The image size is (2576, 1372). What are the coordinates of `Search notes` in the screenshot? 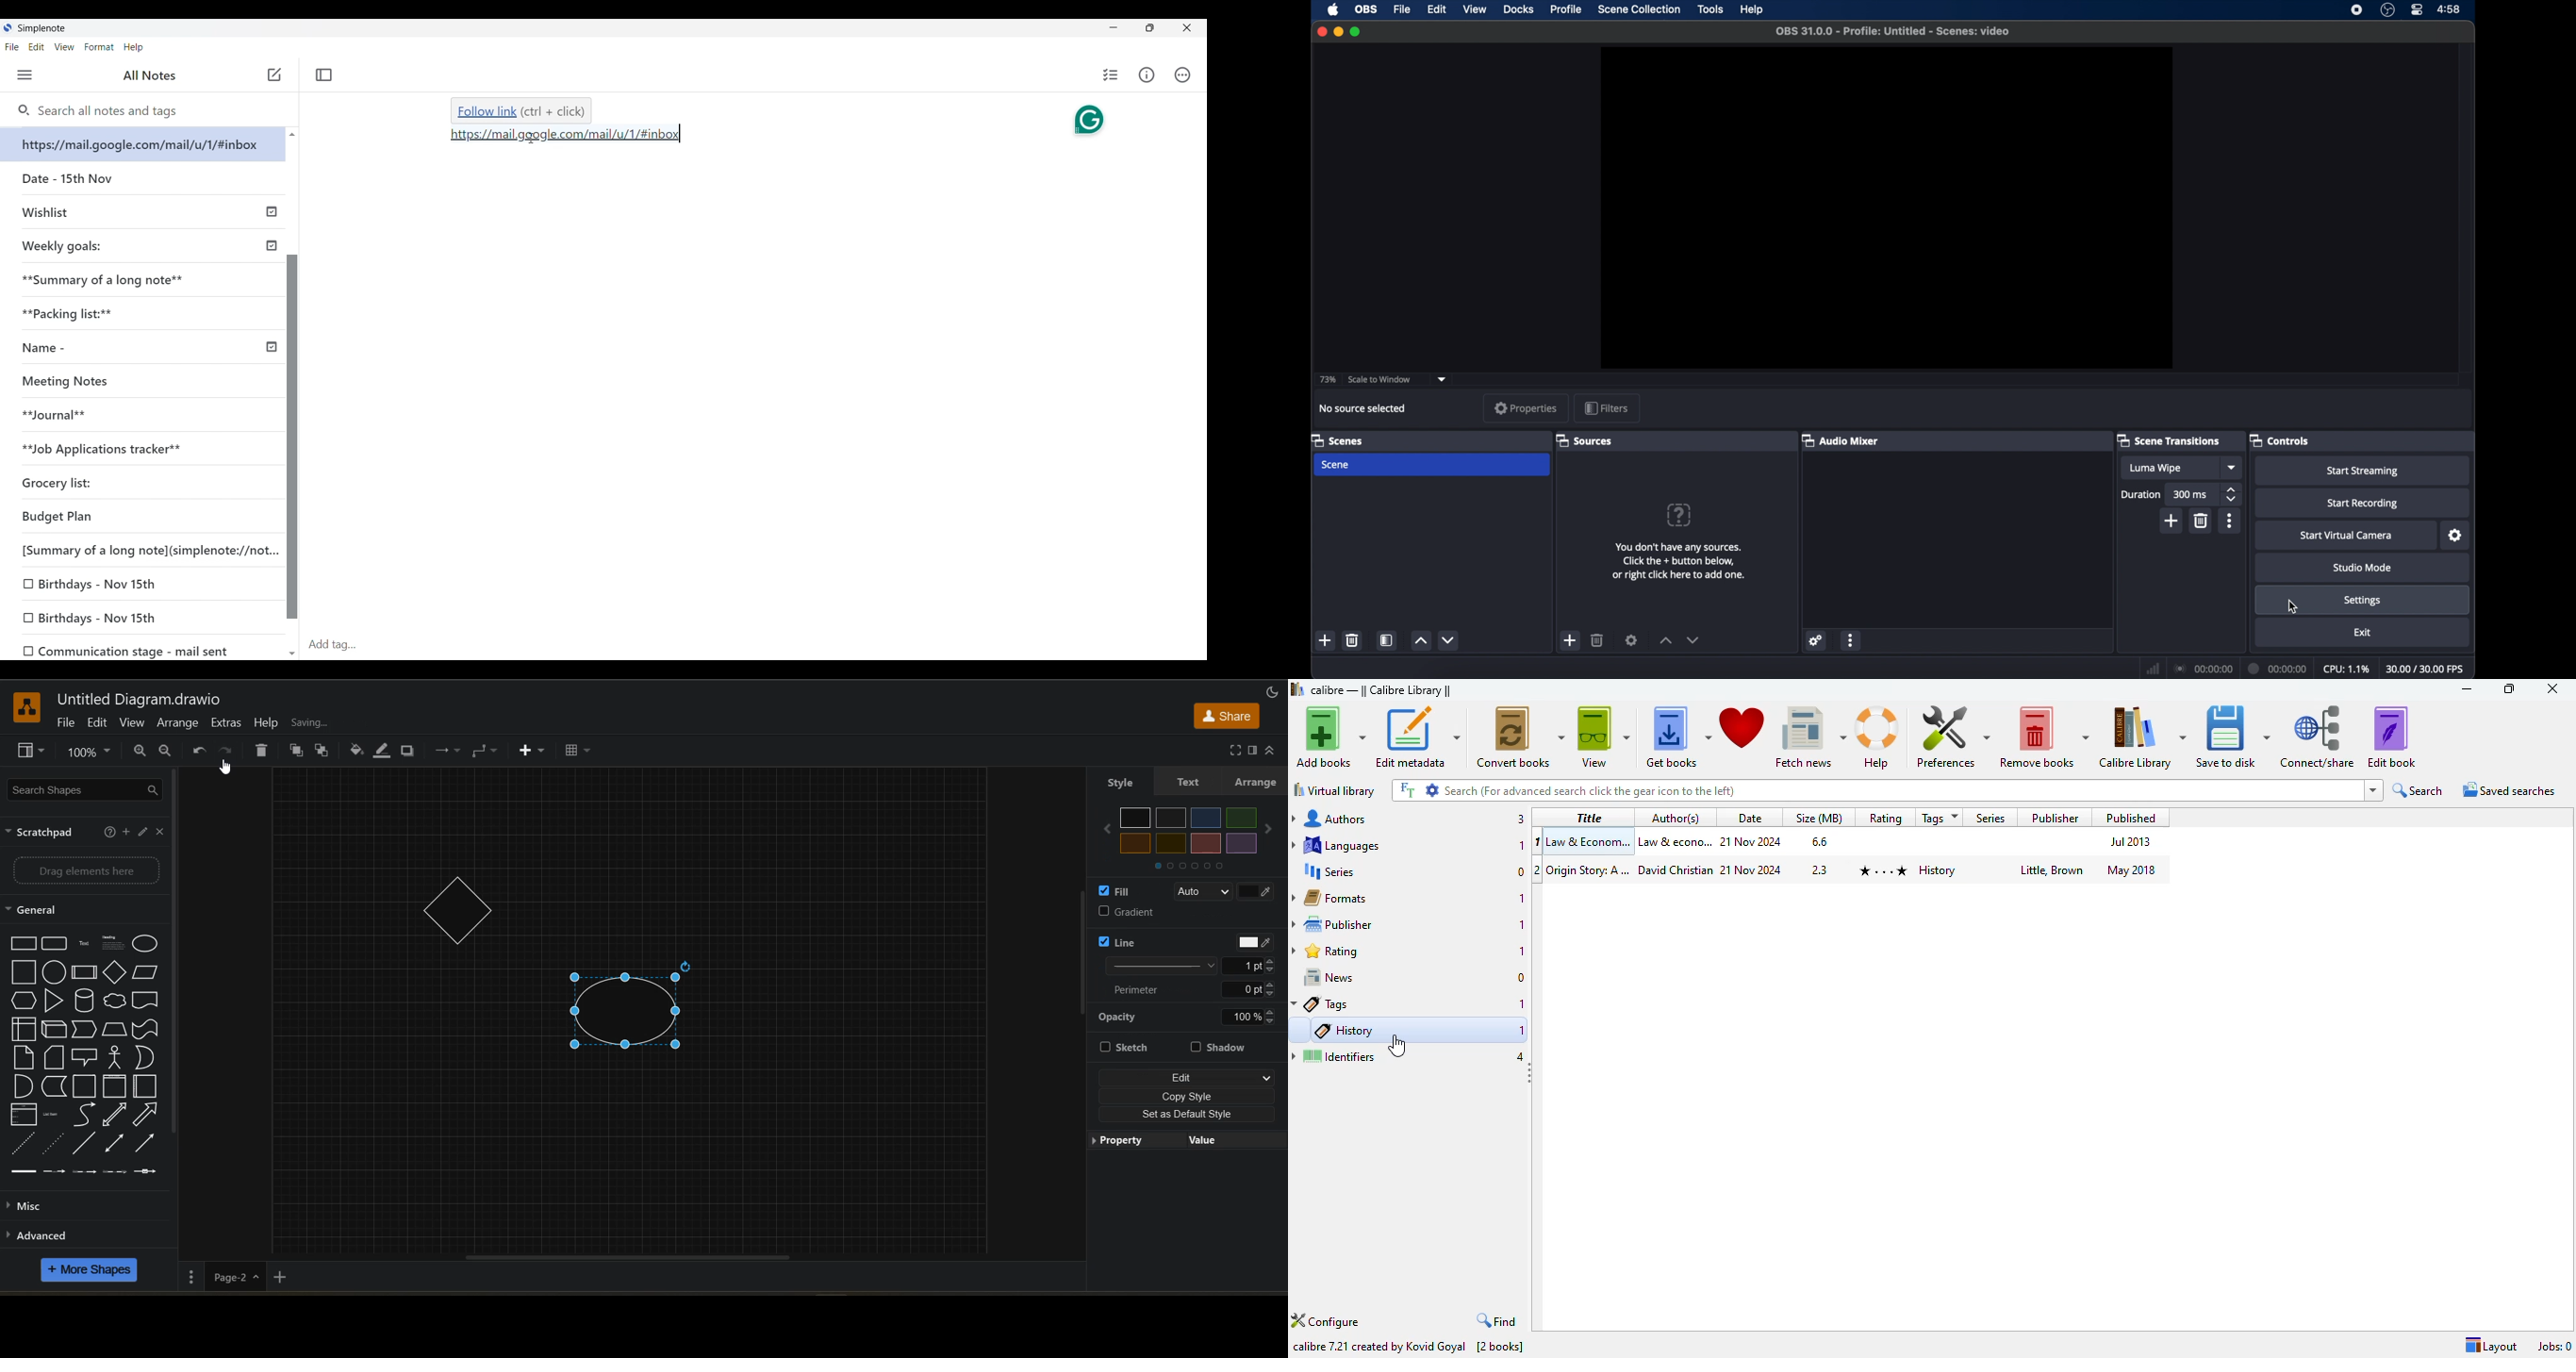 It's located at (113, 111).